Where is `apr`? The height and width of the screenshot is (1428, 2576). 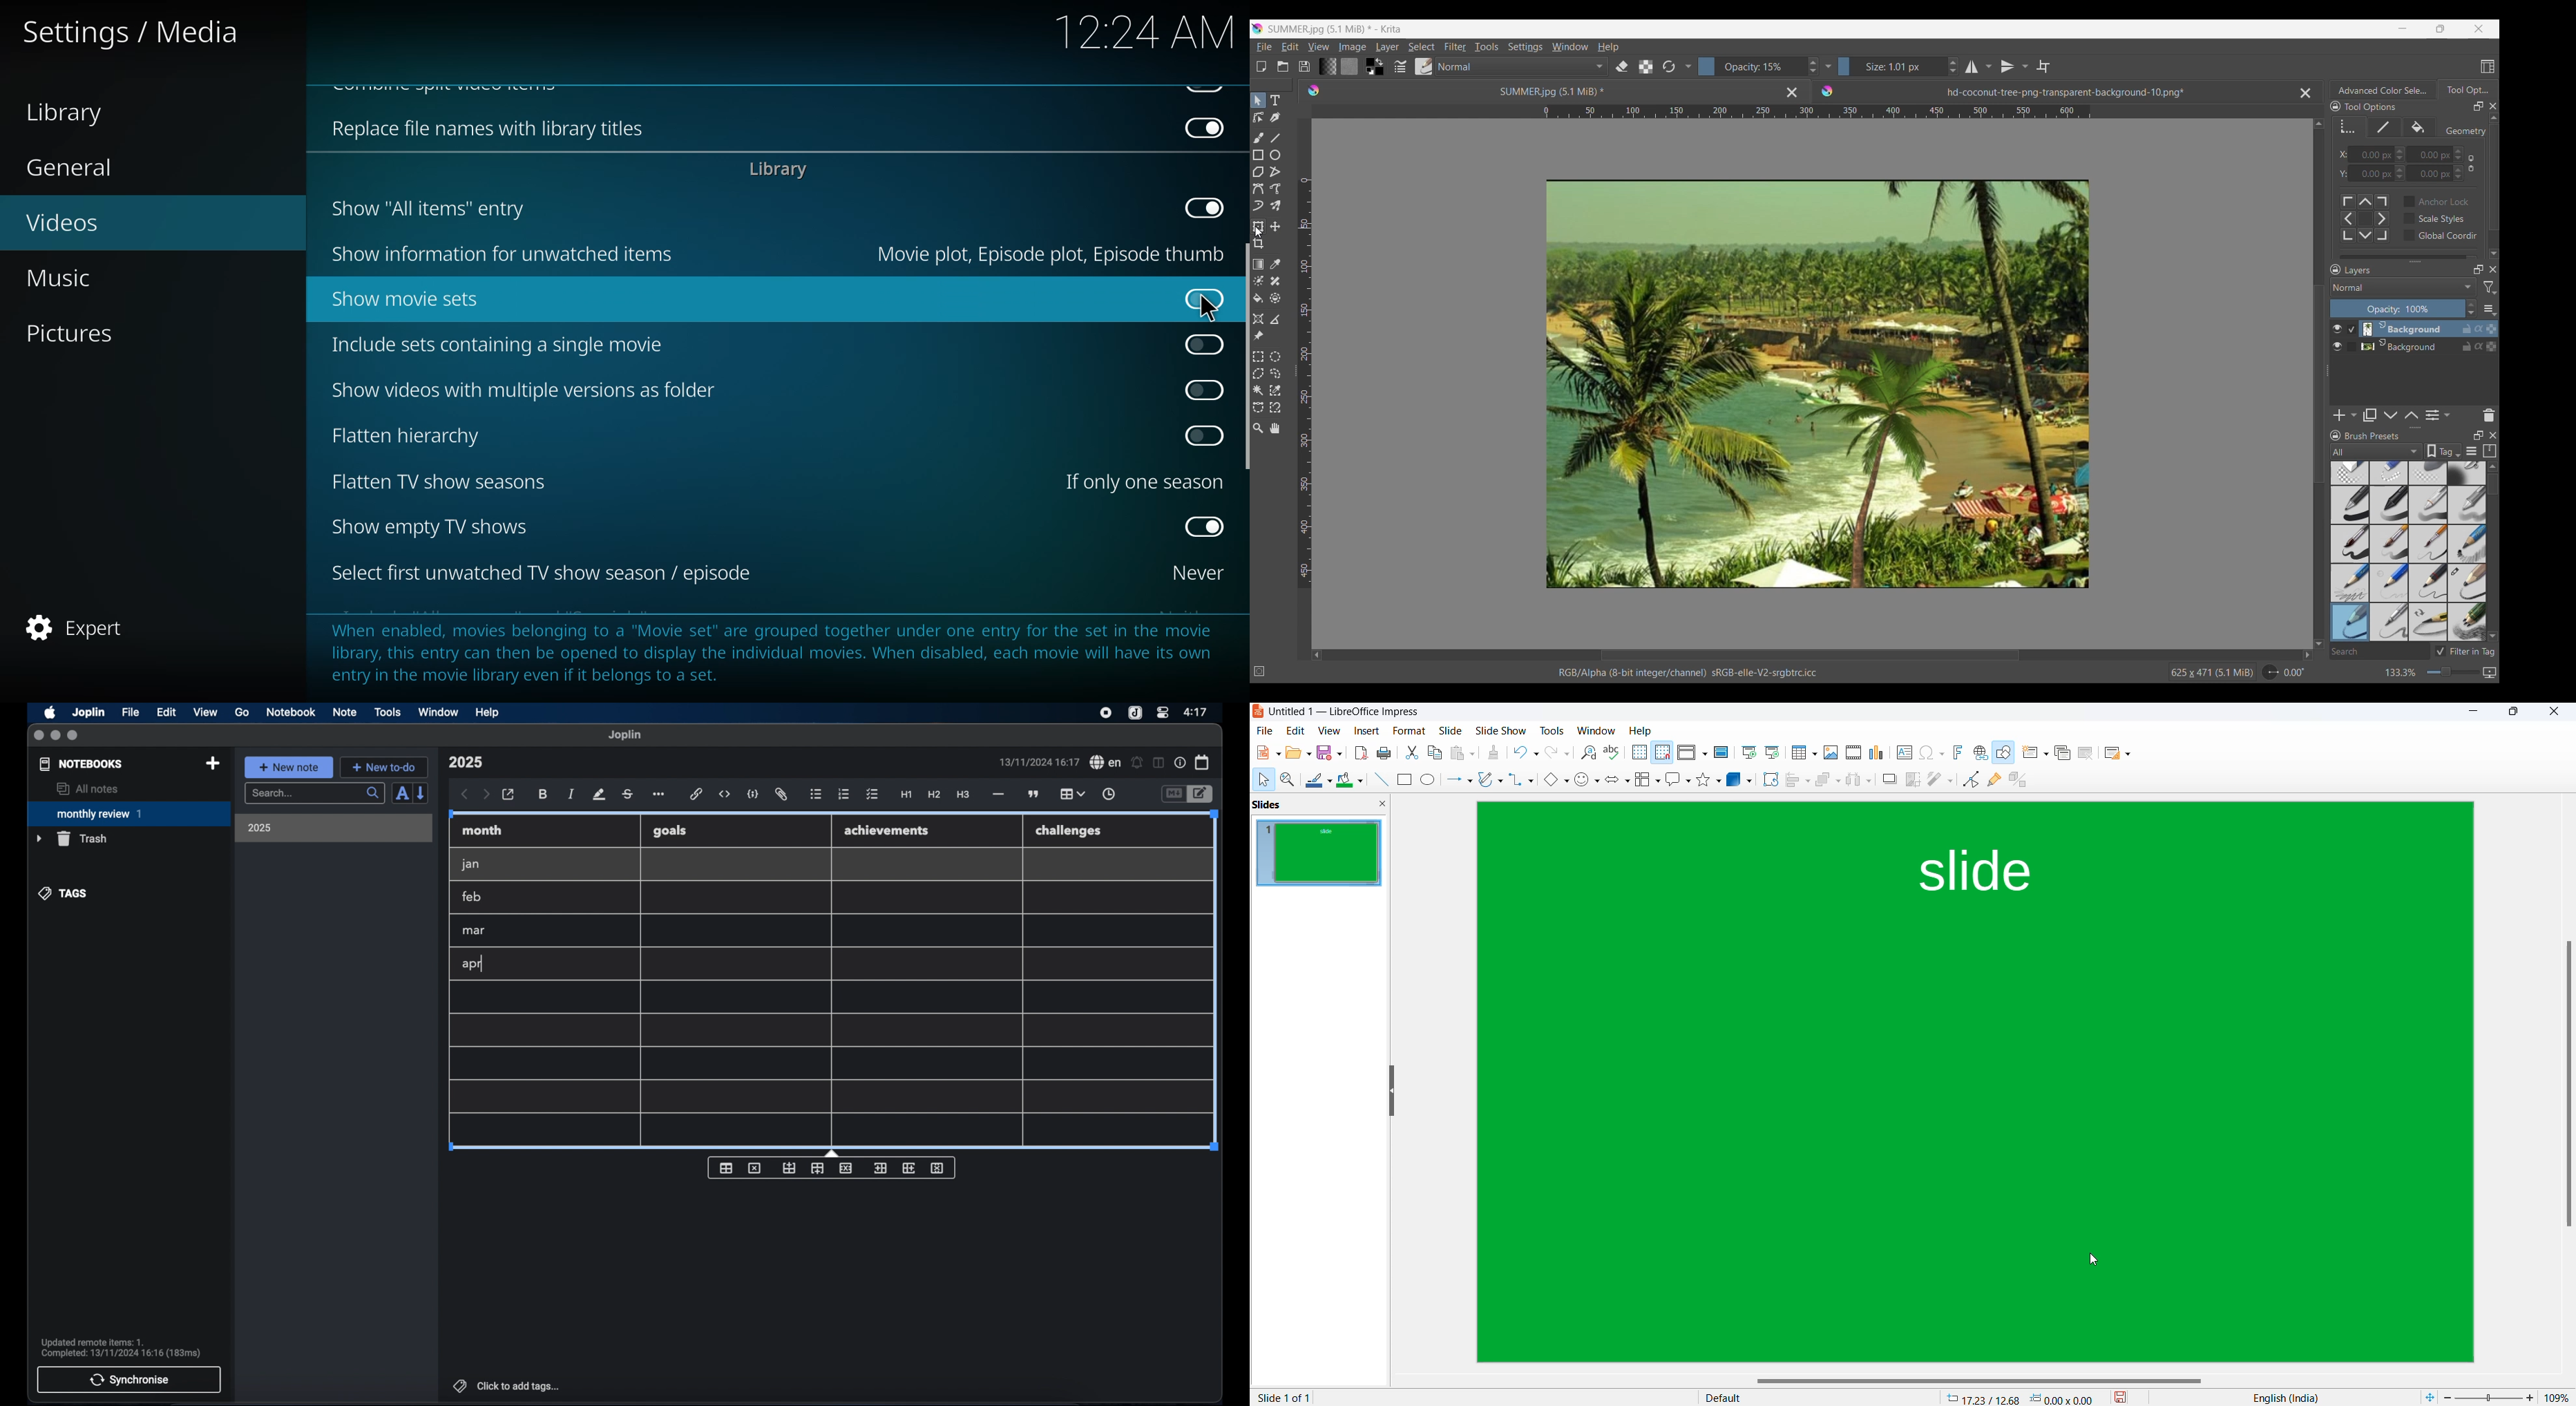 apr is located at coordinates (473, 964).